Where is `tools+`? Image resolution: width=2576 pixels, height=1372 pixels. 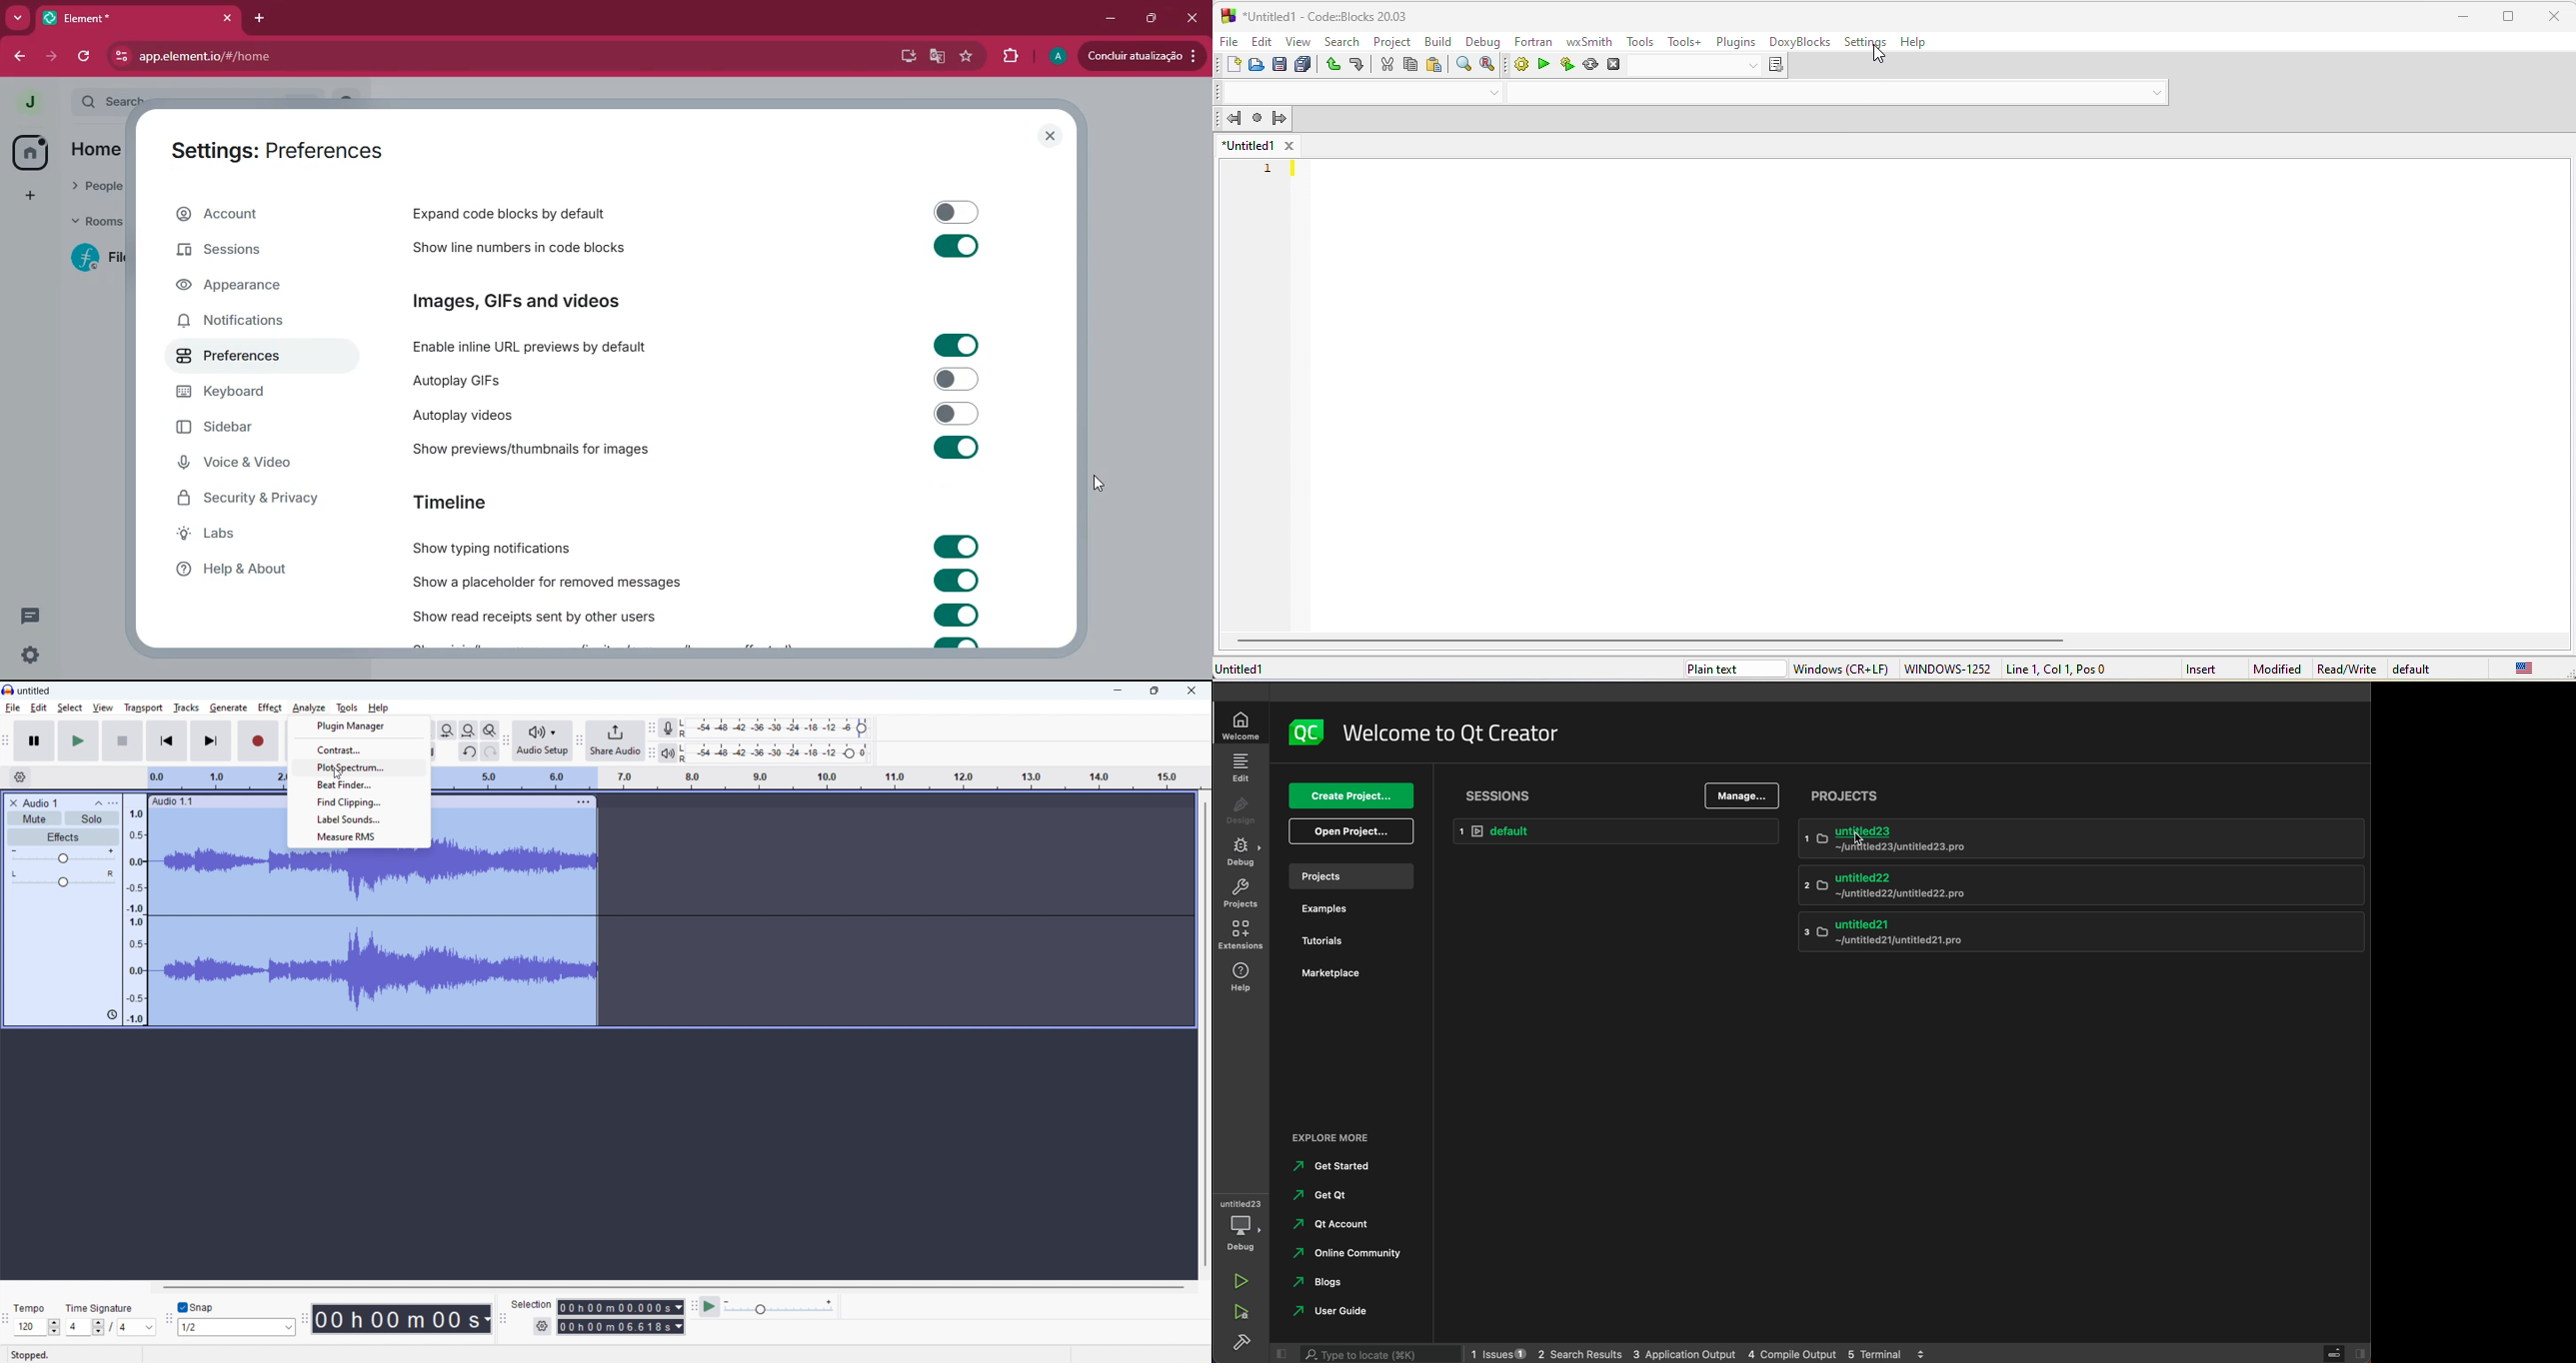 tools+ is located at coordinates (1680, 40).